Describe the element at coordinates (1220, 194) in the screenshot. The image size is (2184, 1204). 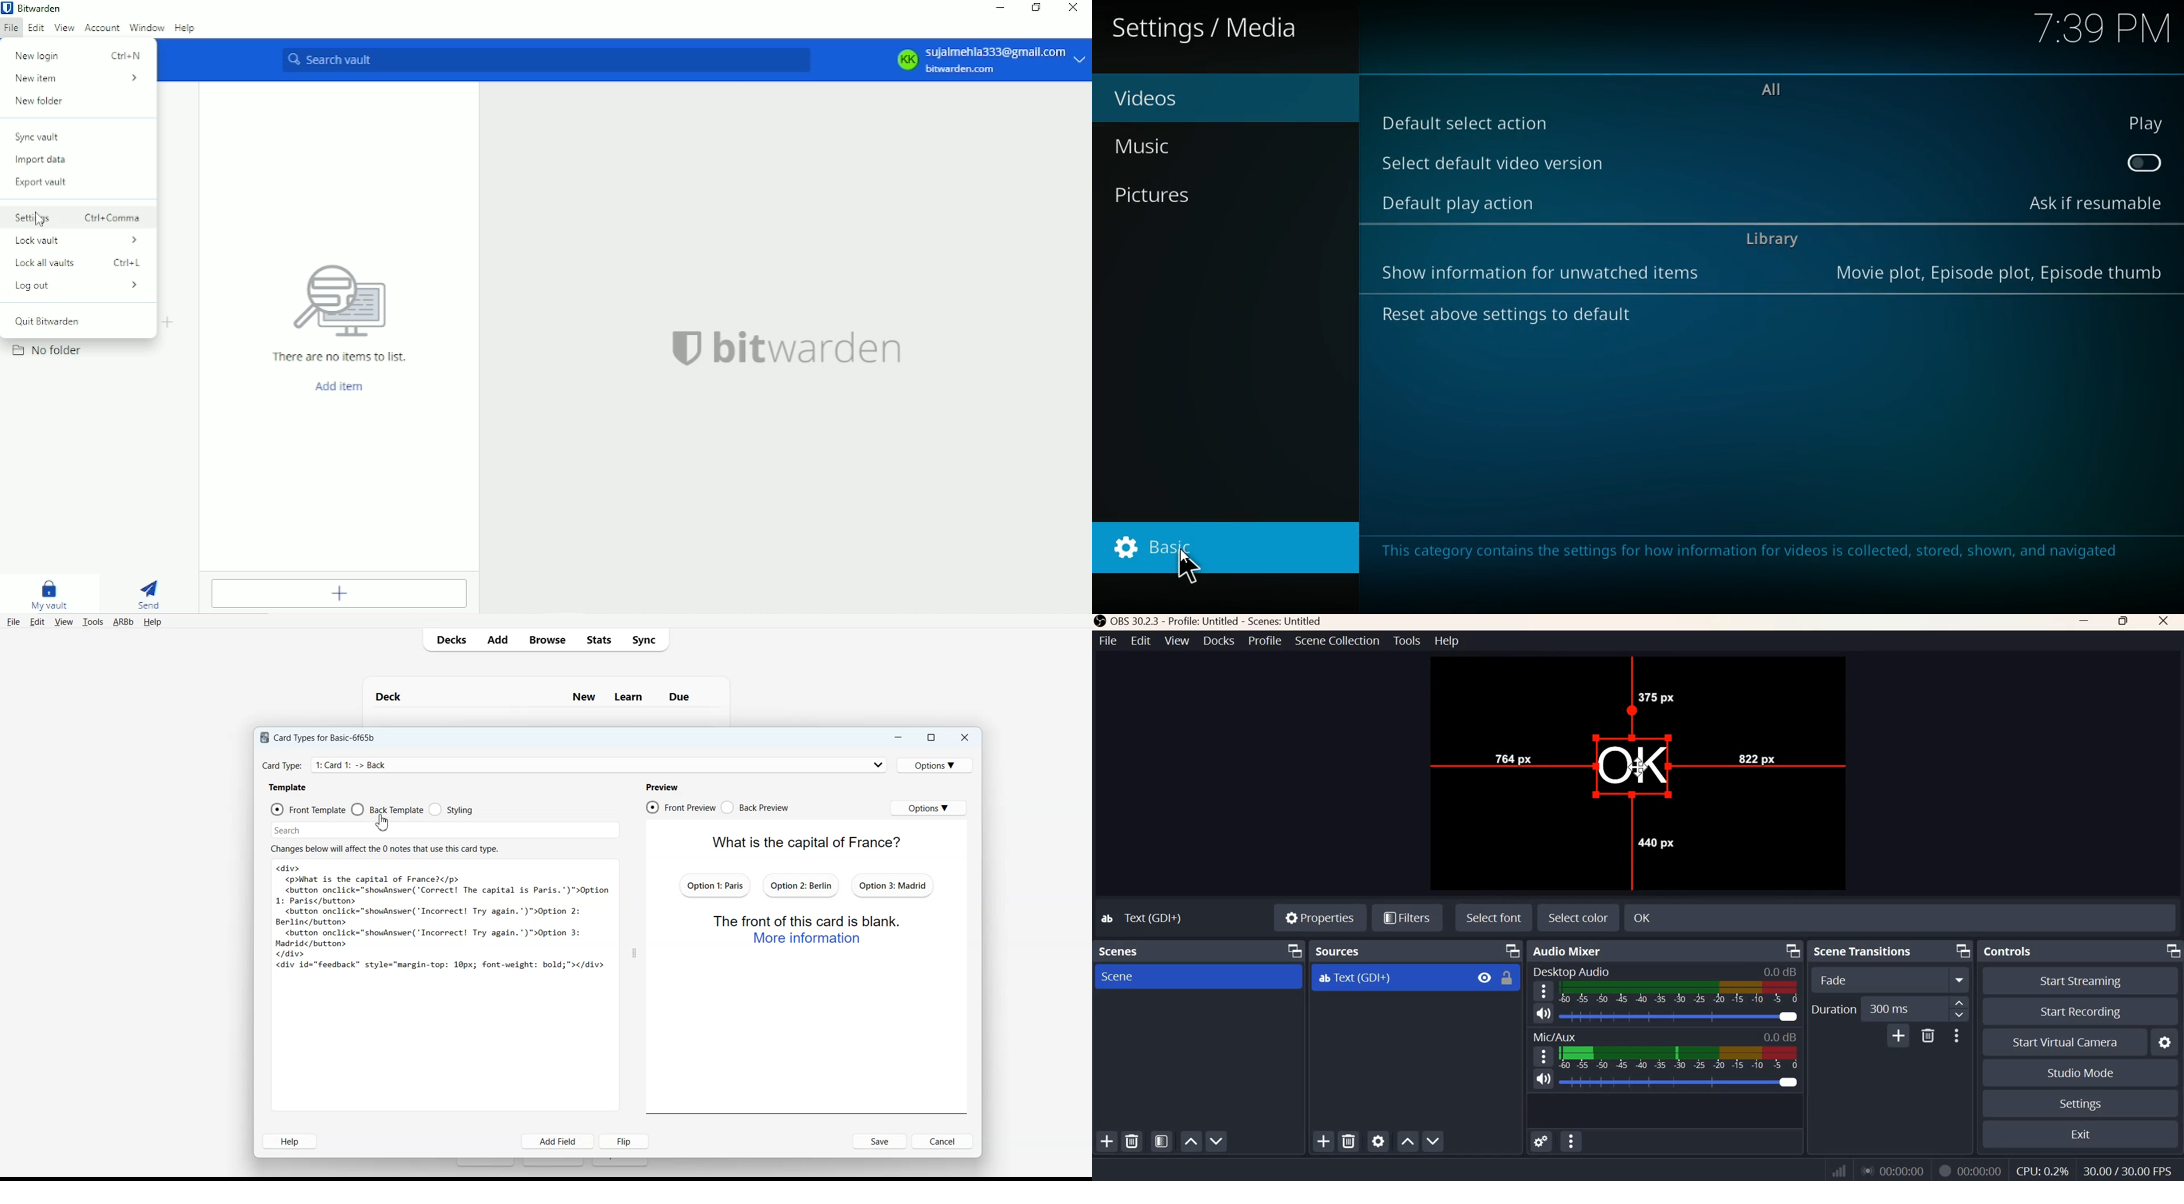
I see `pictures` at that location.